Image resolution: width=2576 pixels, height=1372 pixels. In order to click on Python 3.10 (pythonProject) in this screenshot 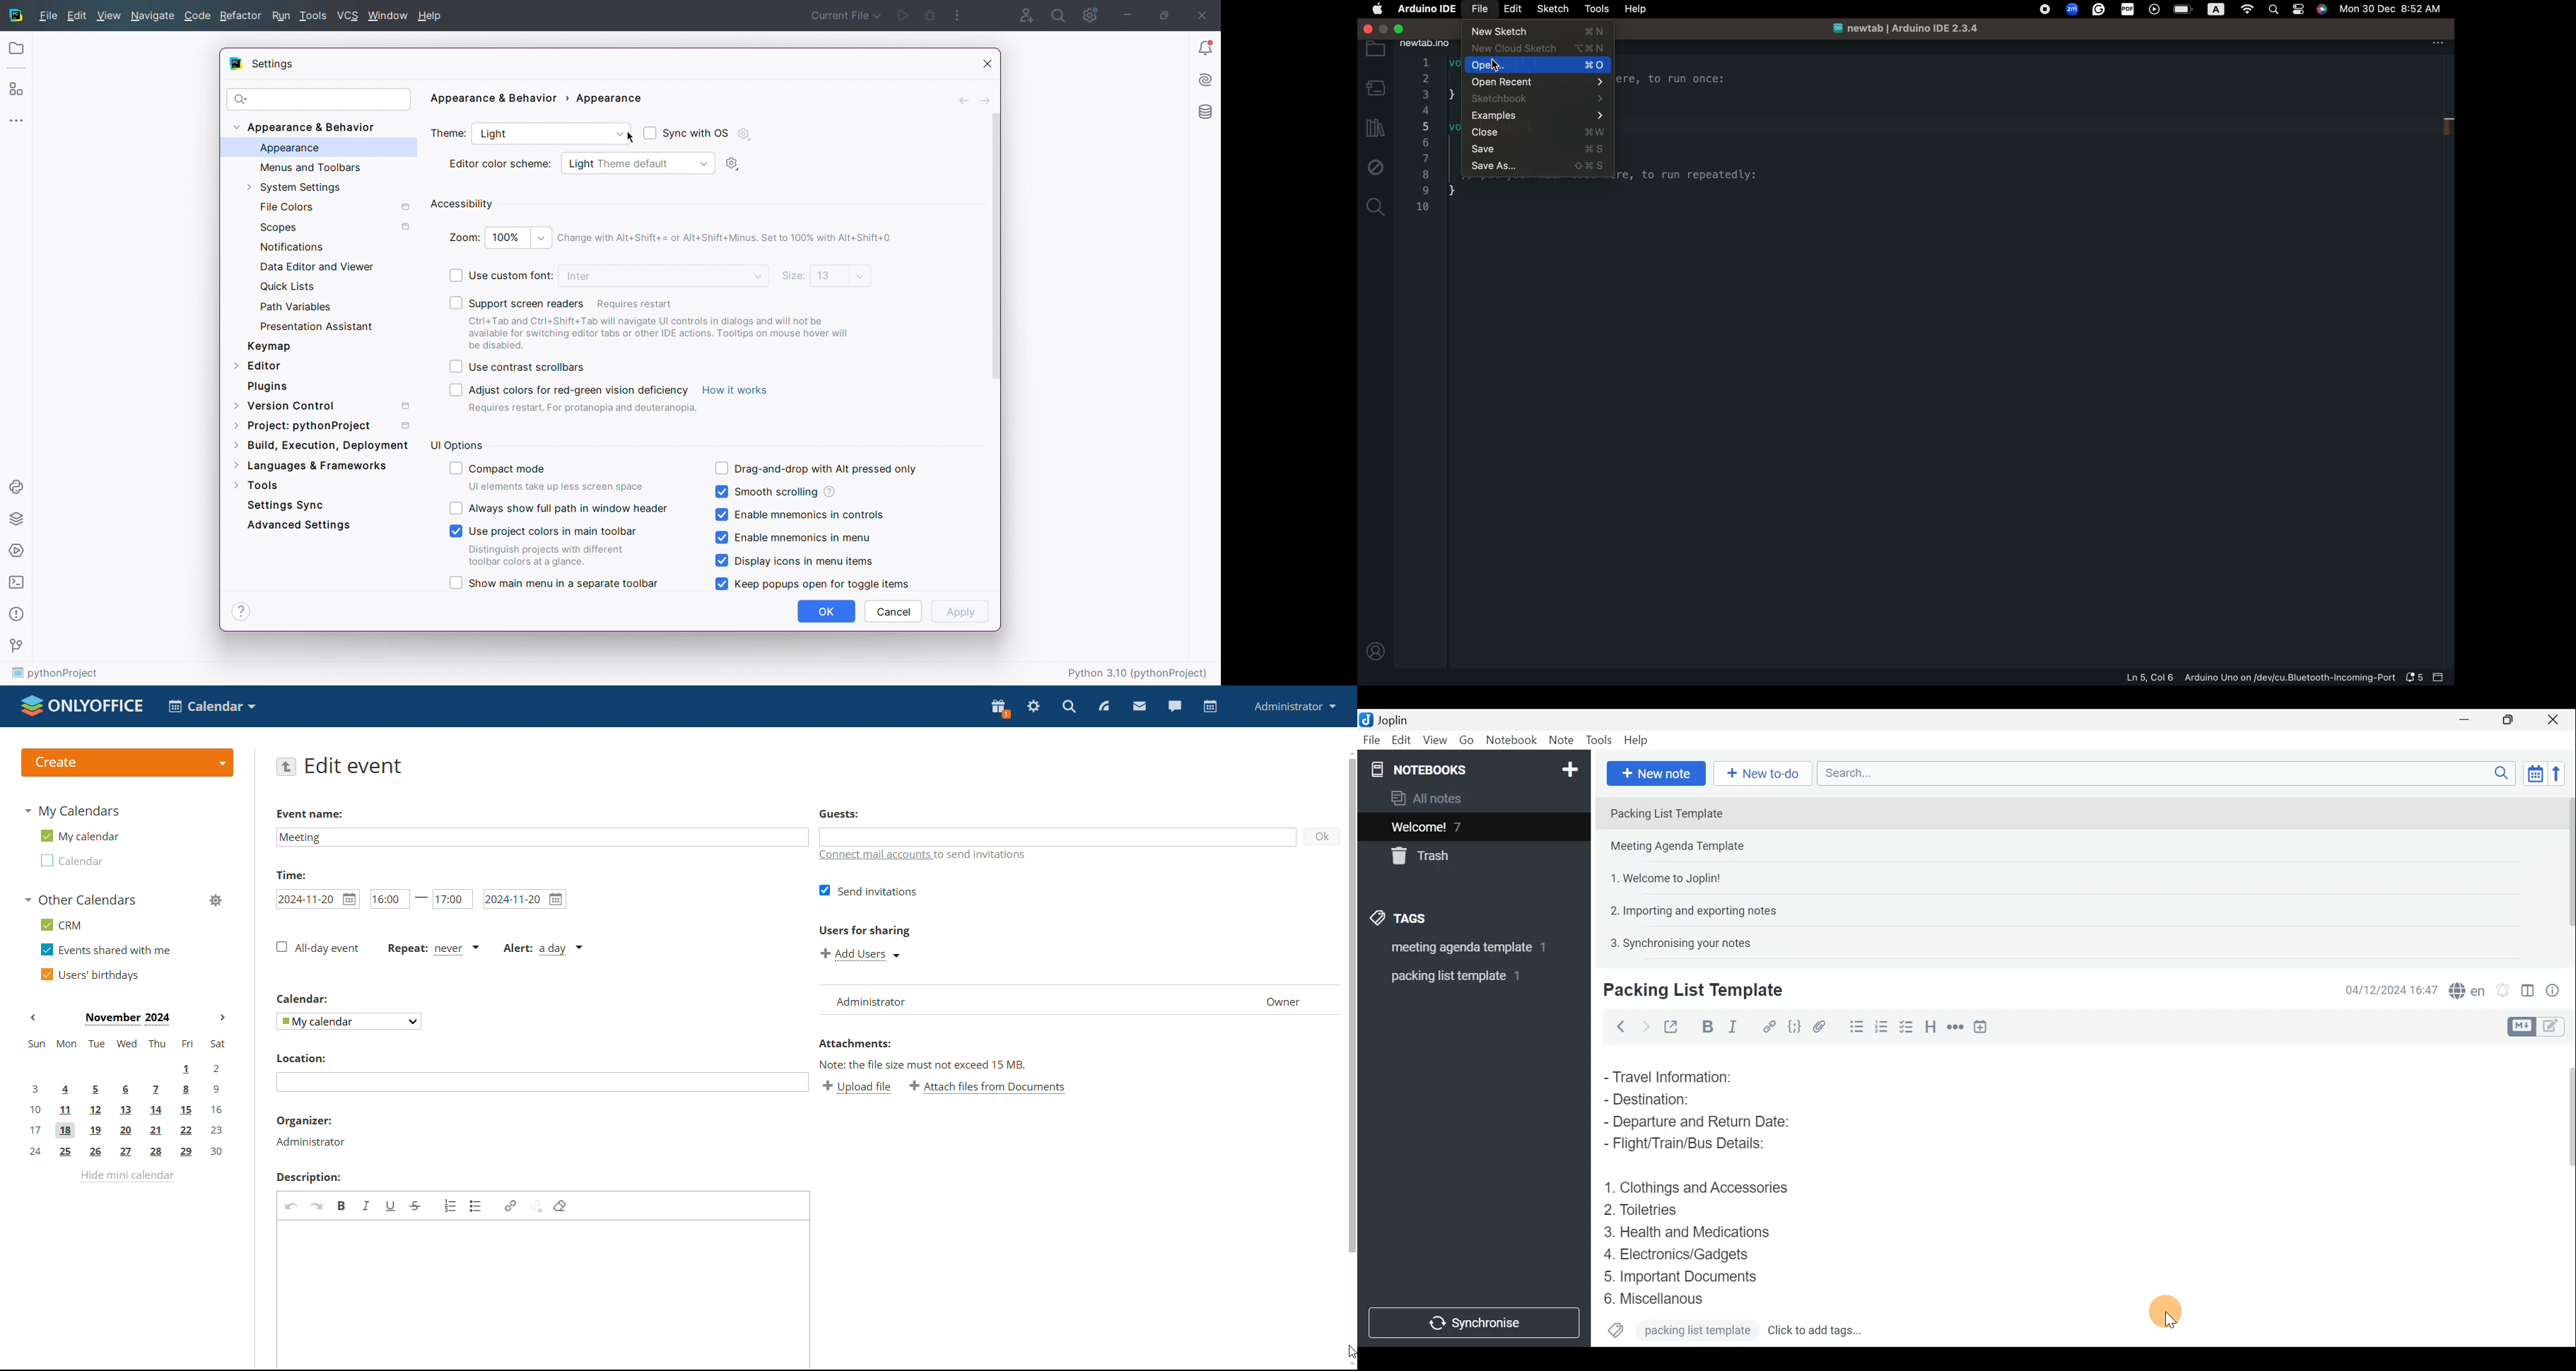, I will do `click(1140, 672)`.